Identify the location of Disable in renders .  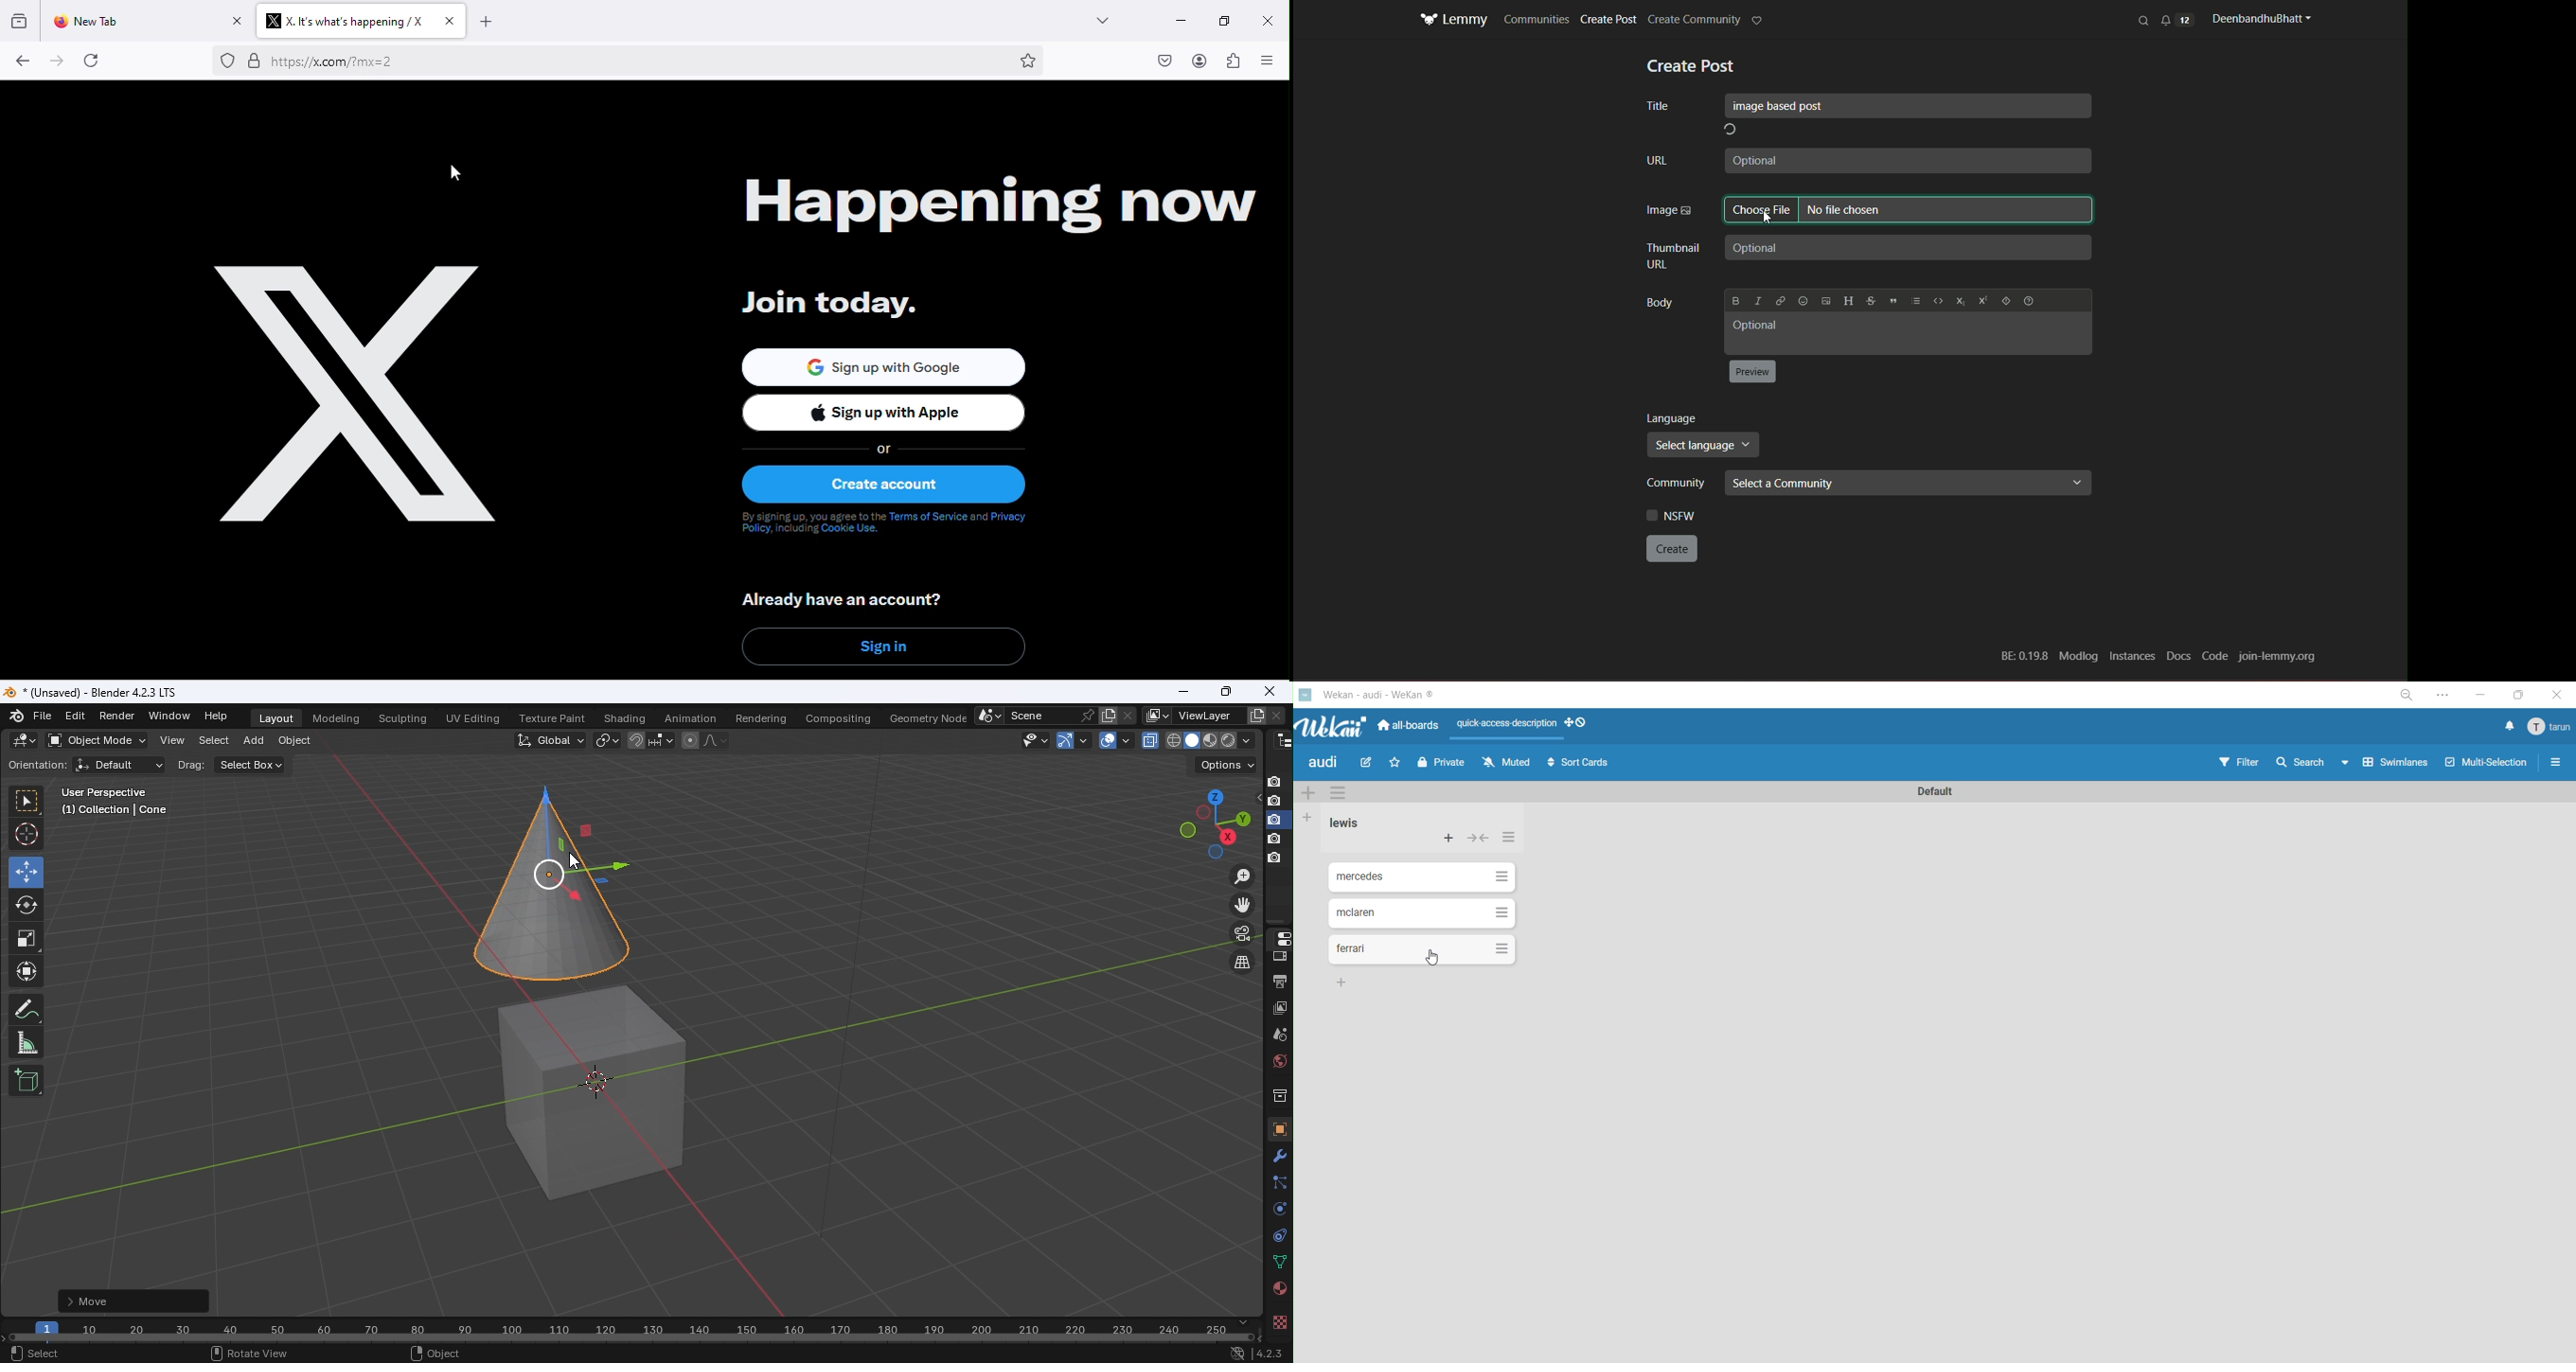
(1274, 781).